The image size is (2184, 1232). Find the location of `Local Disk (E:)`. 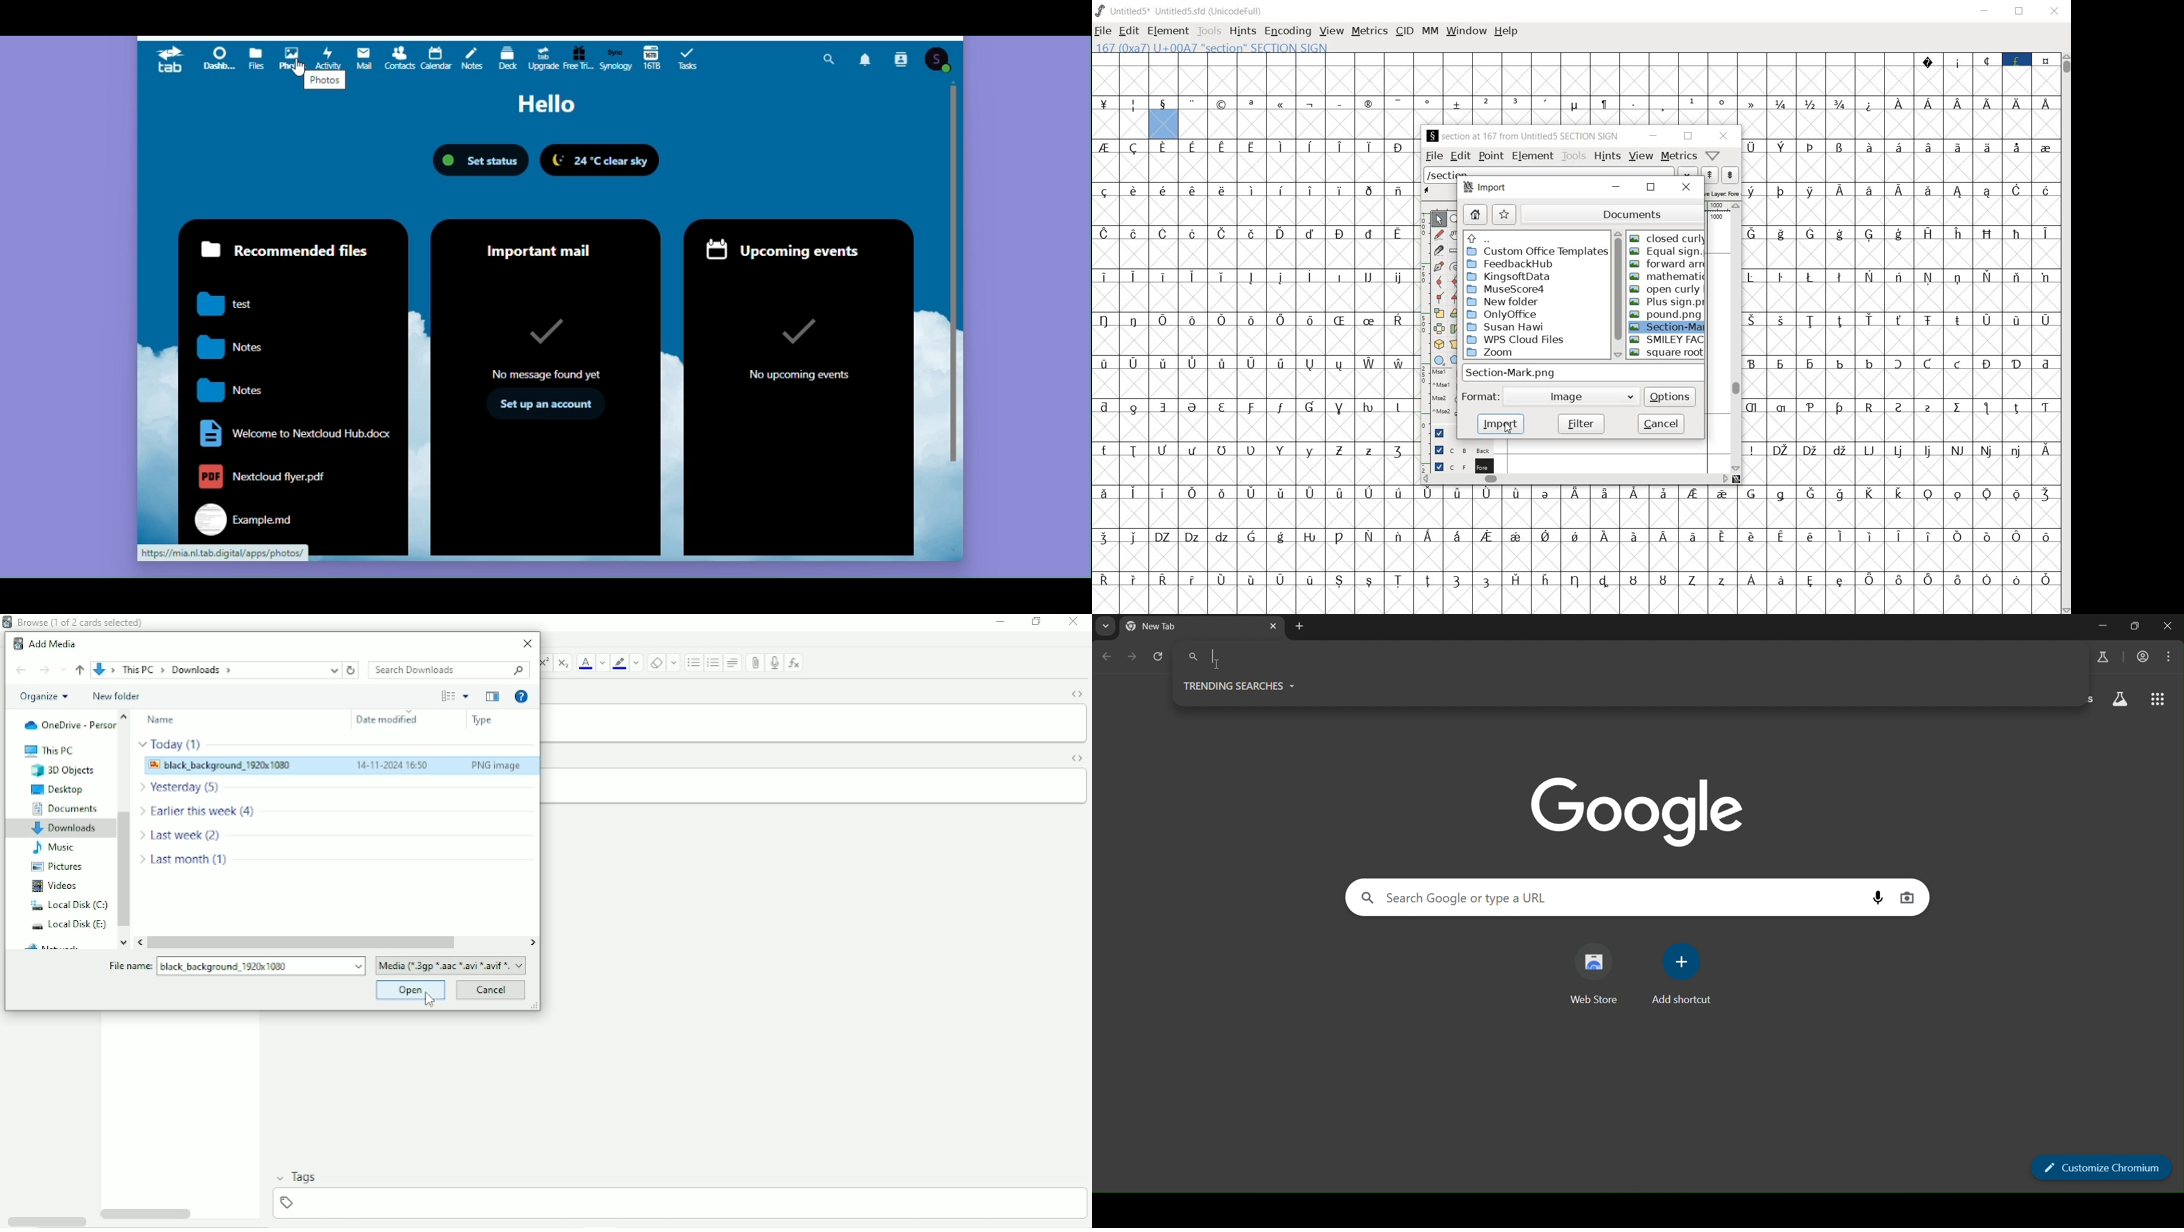

Local Disk (E:) is located at coordinates (65, 925).